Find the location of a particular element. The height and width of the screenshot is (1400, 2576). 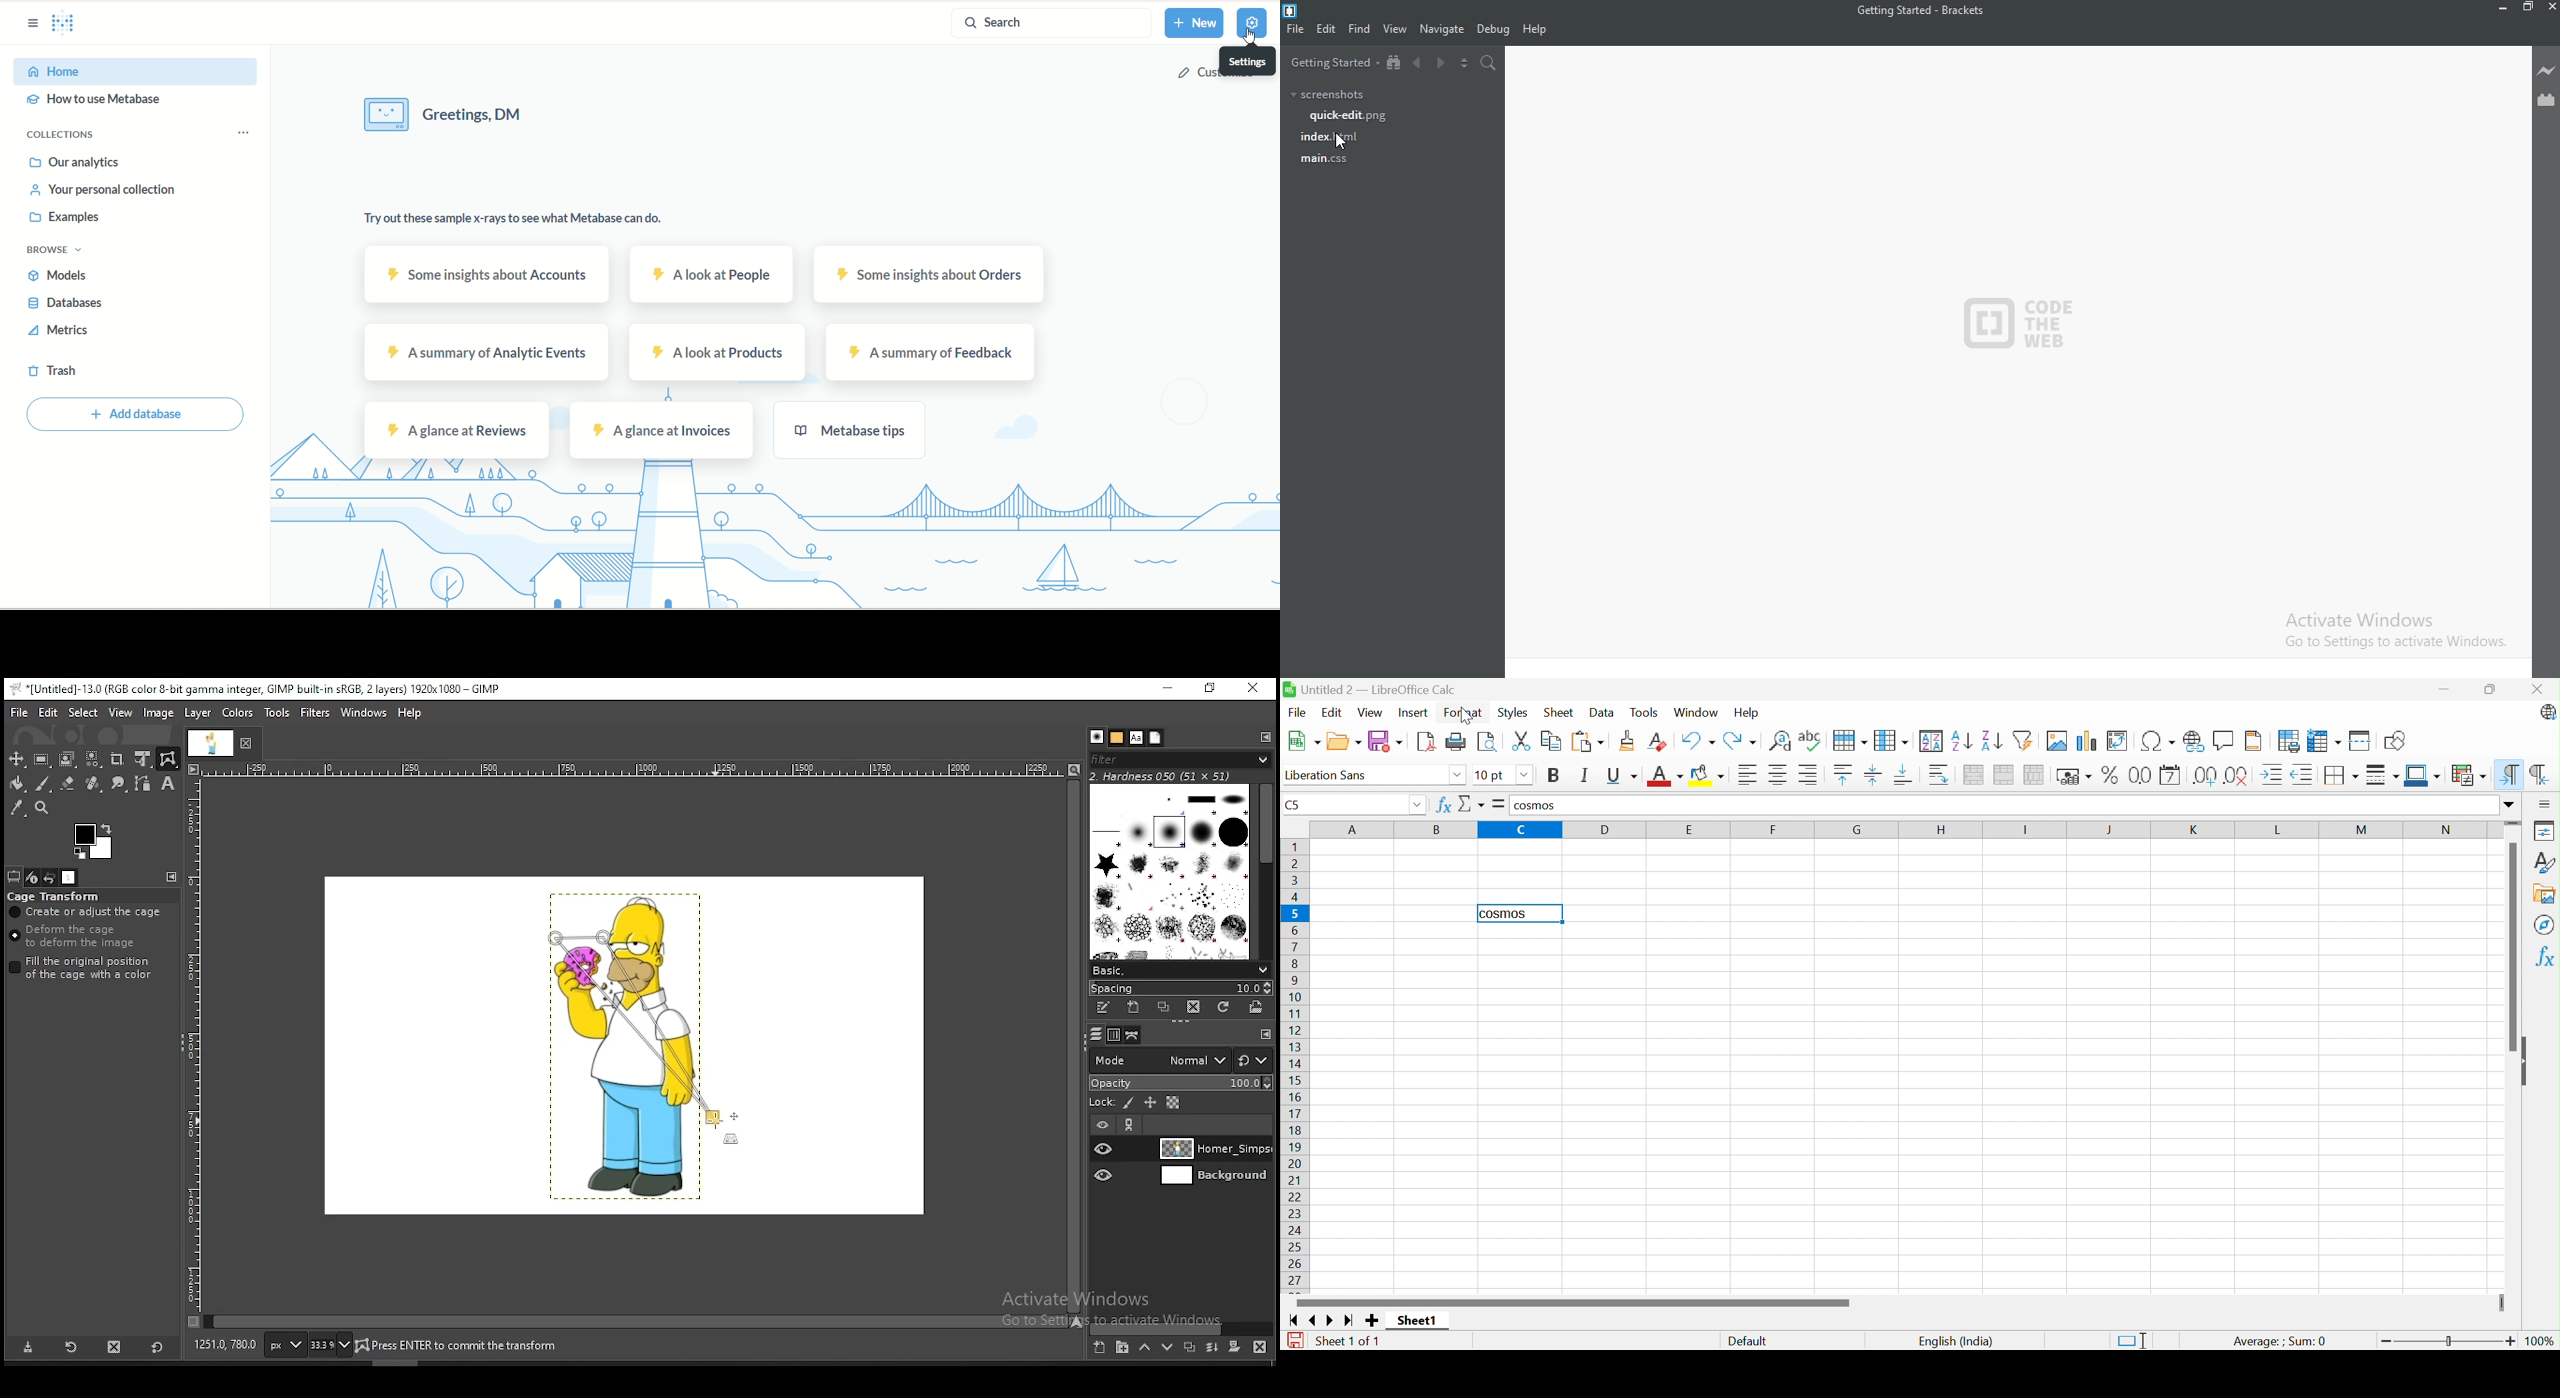

Add new sheet is located at coordinates (1372, 1321).